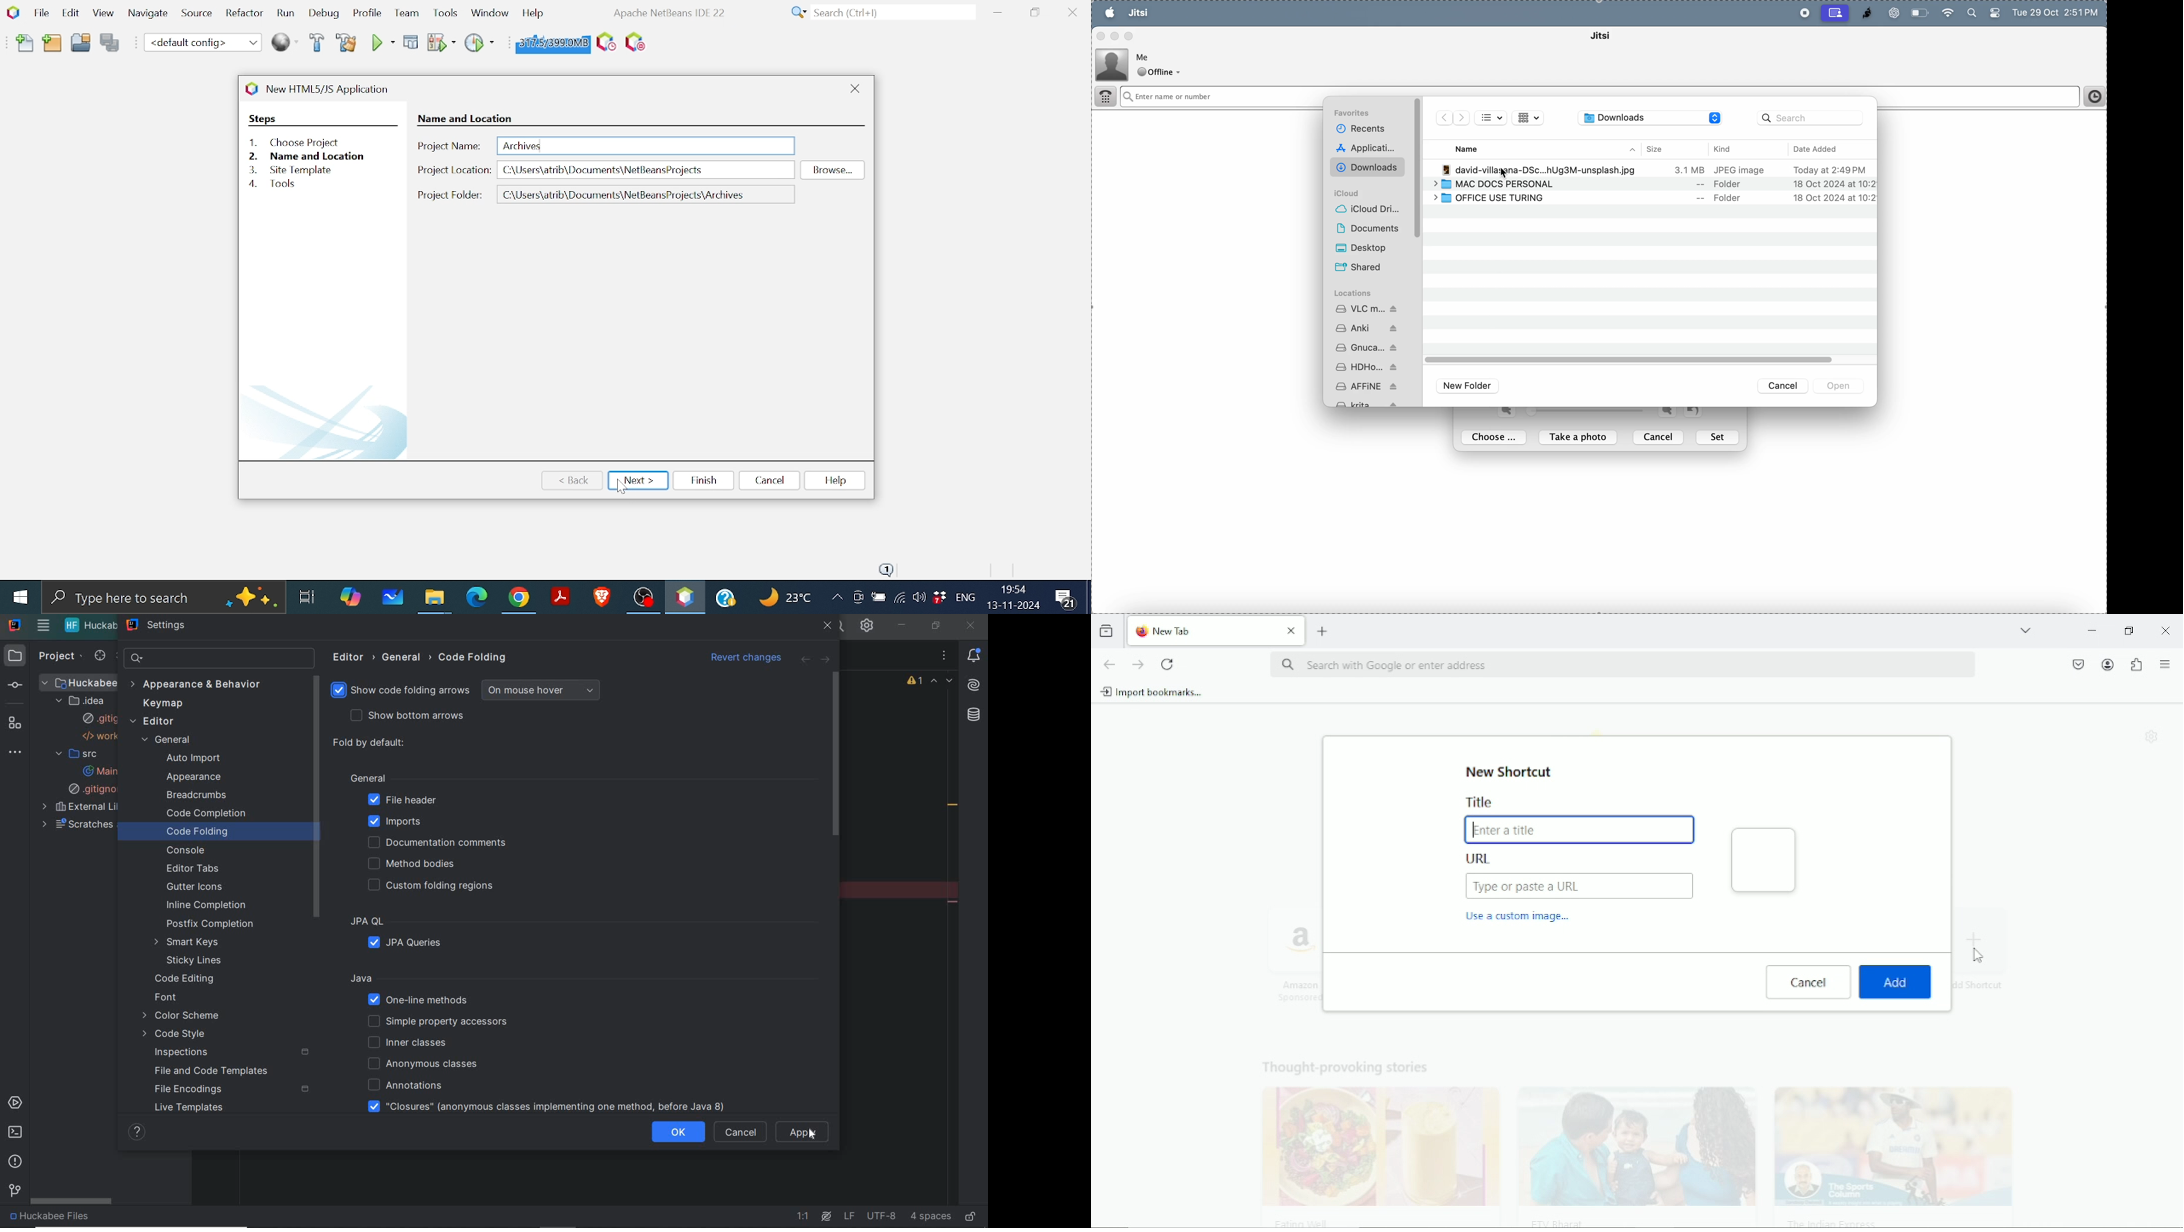 The height and width of the screenshot is (1232, 2184). I want to click on Type here to search, so click(164, 597).